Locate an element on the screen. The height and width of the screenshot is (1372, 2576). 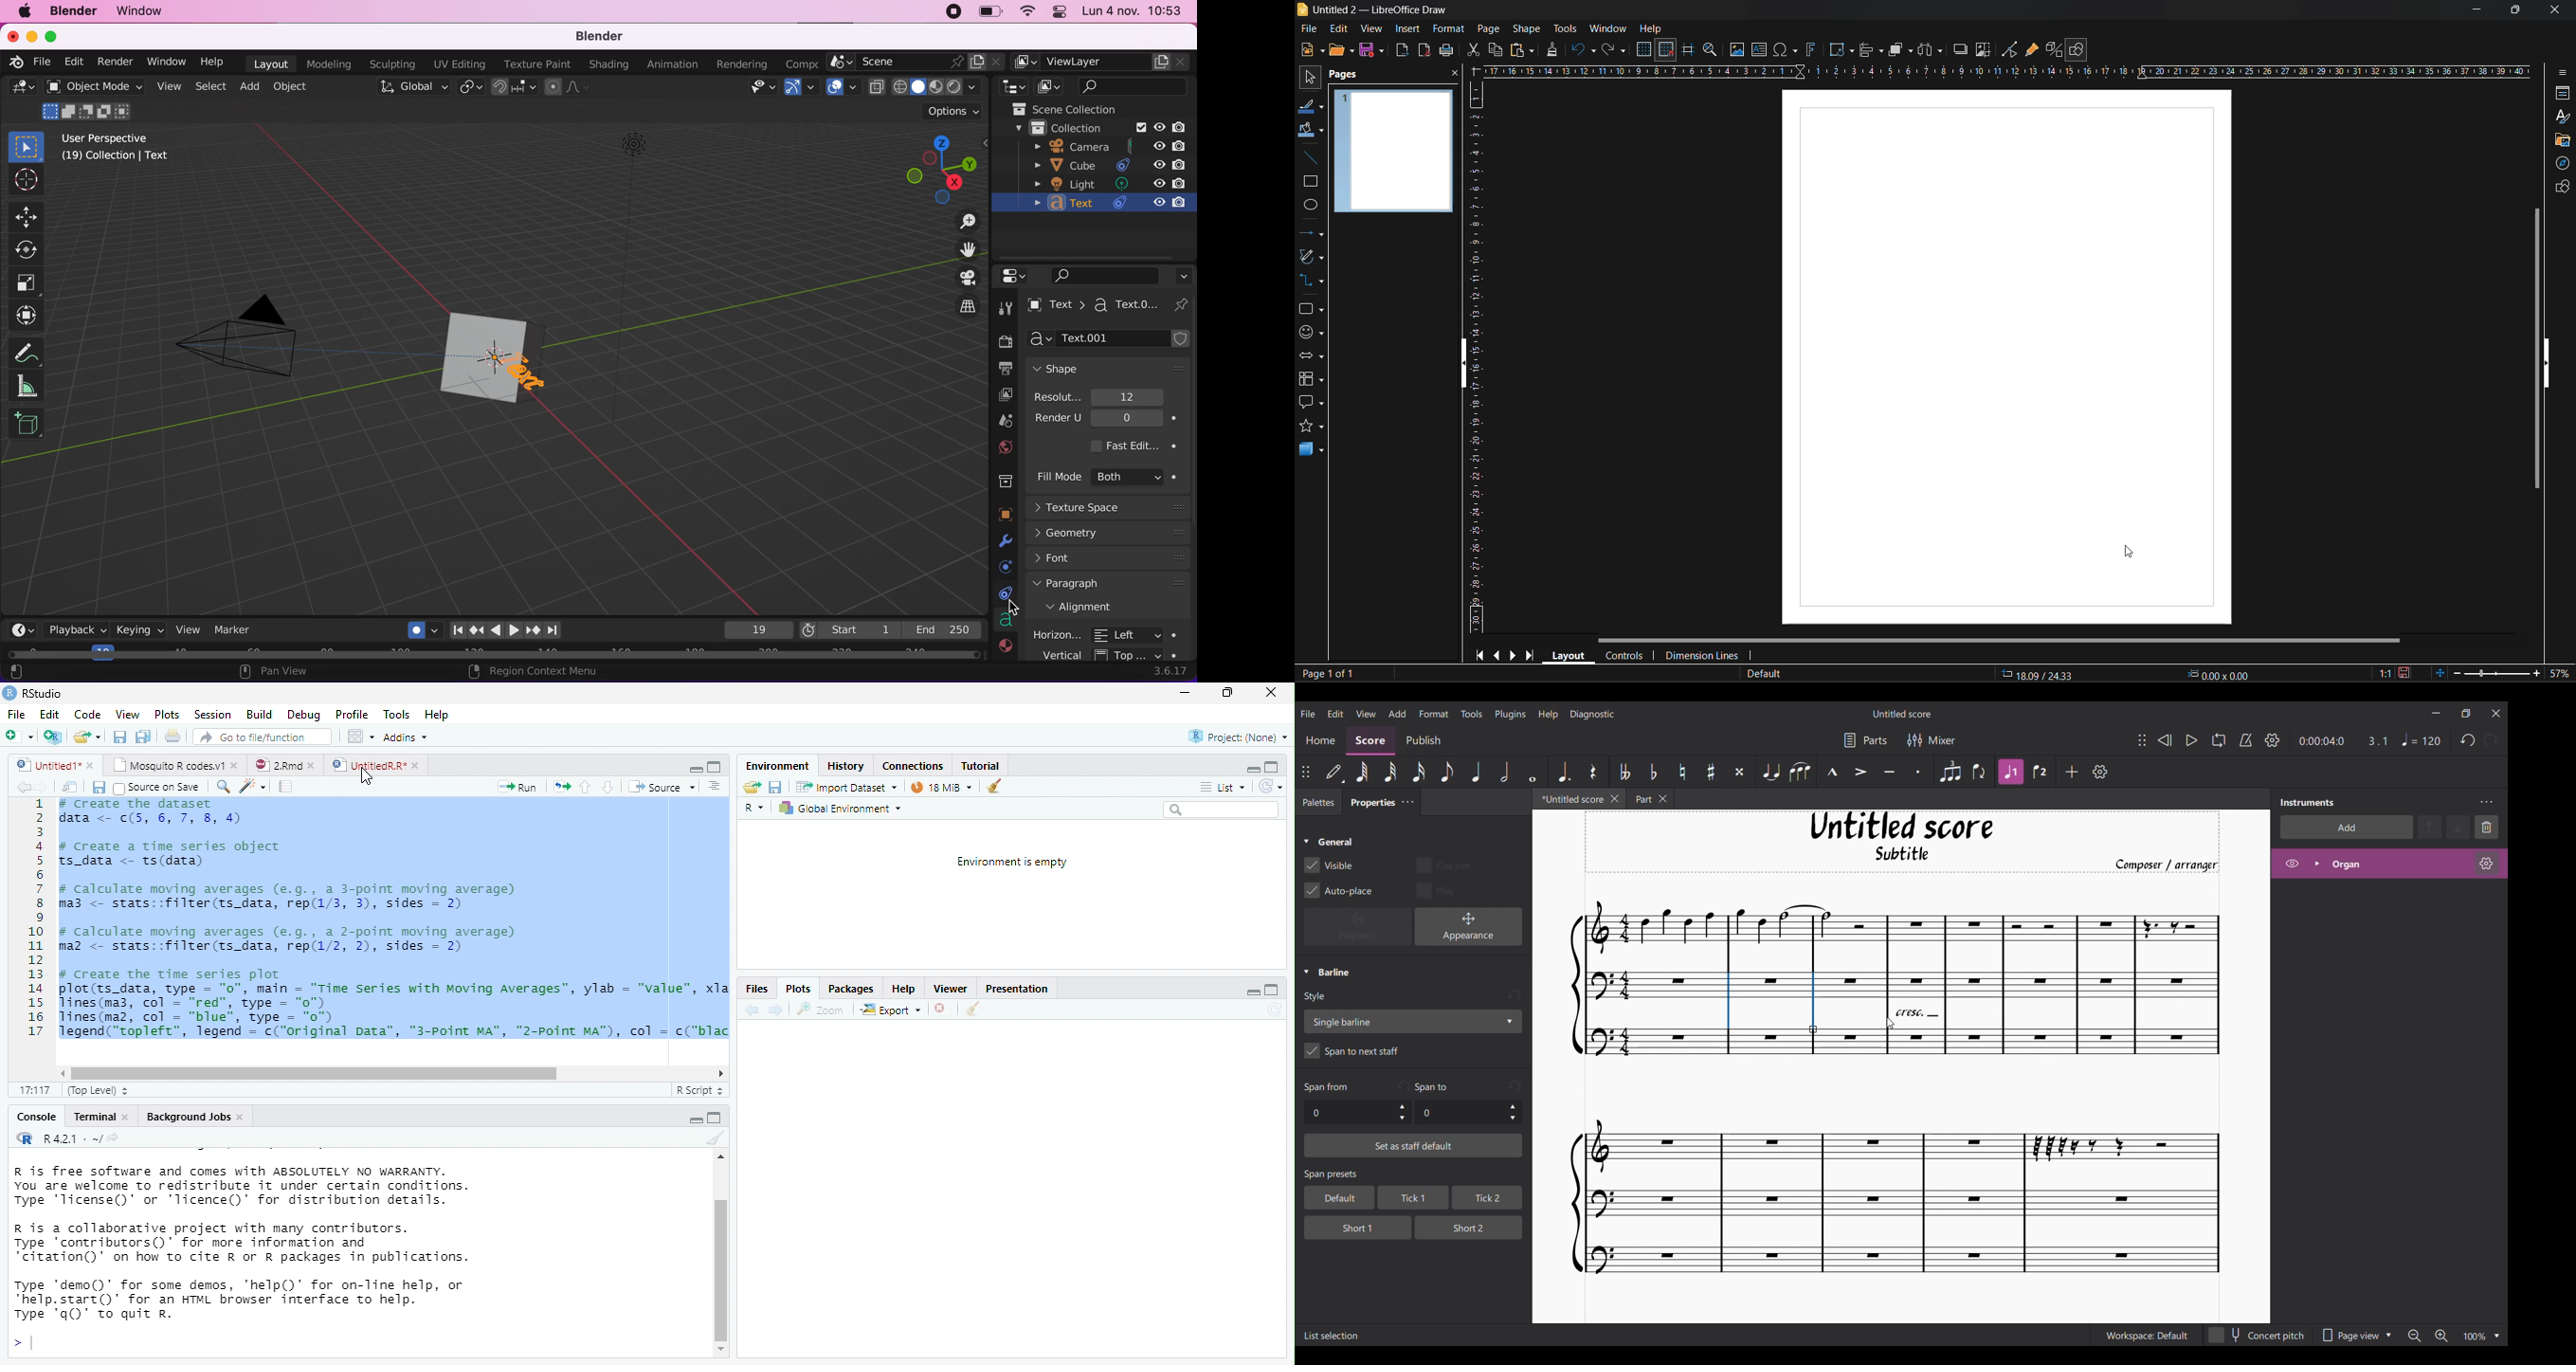
lines and arrows is located at coordinates (1311, 234).